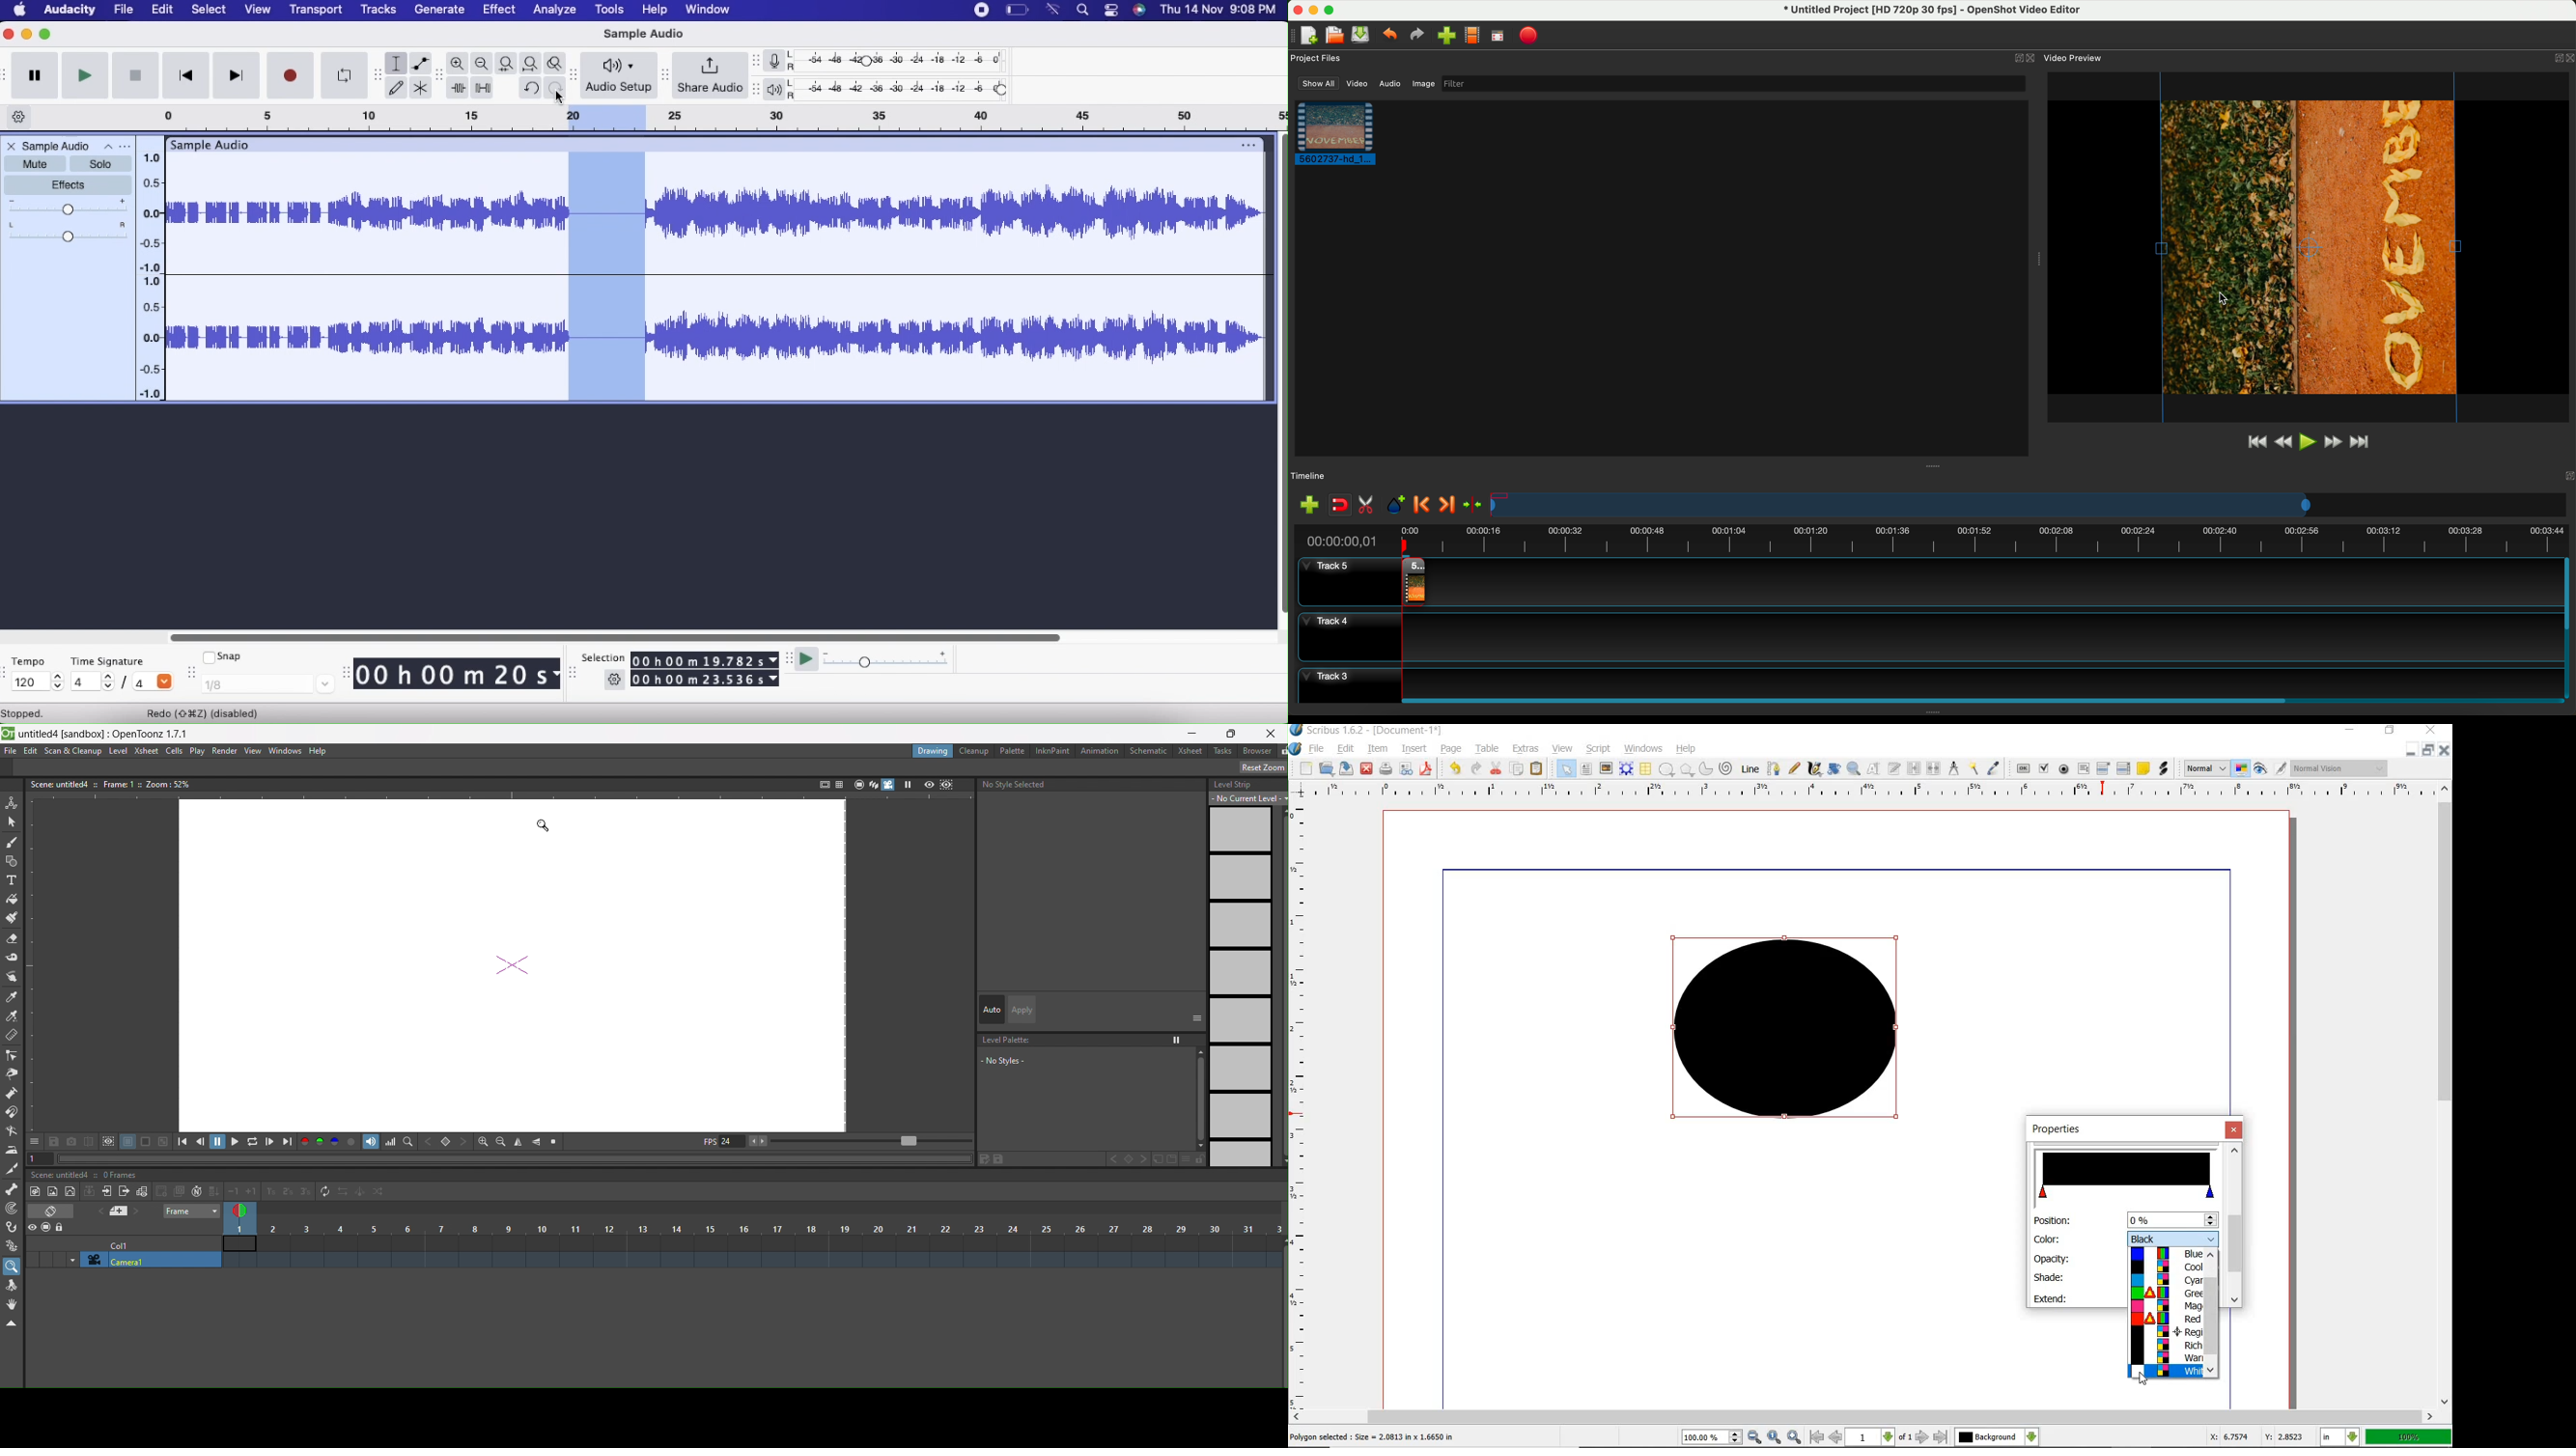 The image size is (2576, 1456). Describe the element at coordinates (14, 1131) in the screenshot. I see `bender tool` at that location.